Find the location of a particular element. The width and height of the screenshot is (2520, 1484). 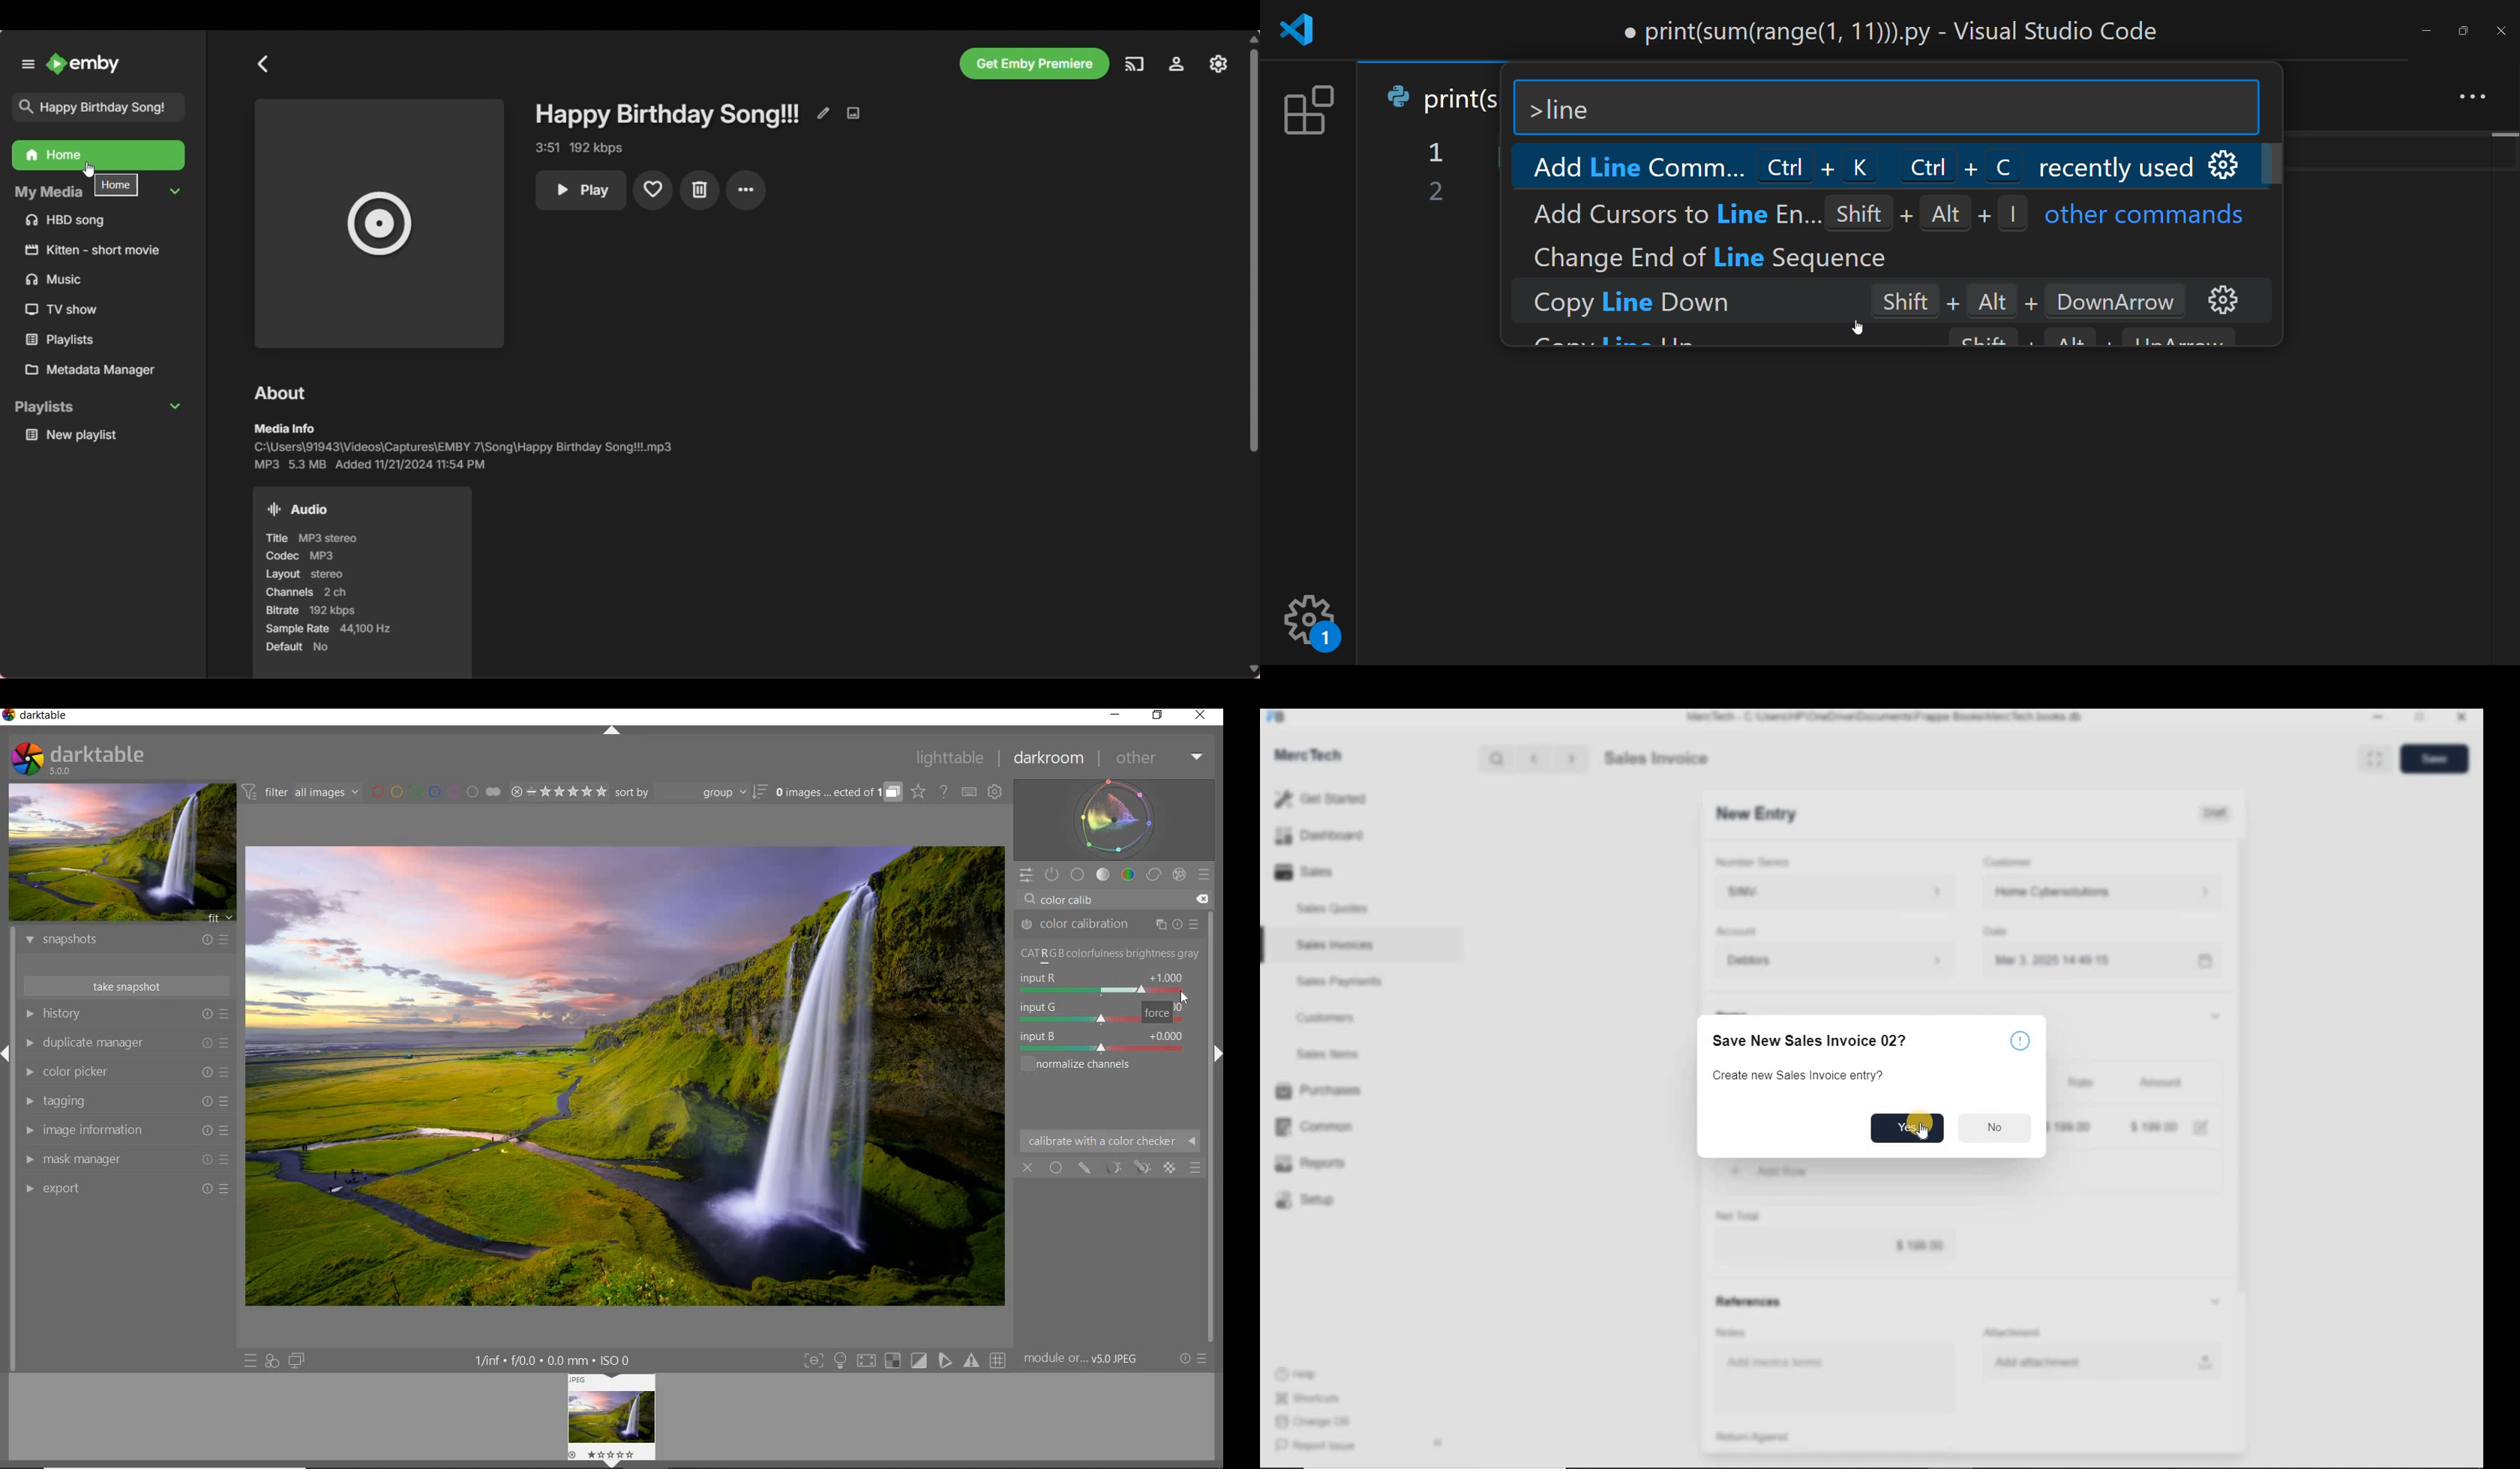

Draft is located at coordinates (2216, 814).